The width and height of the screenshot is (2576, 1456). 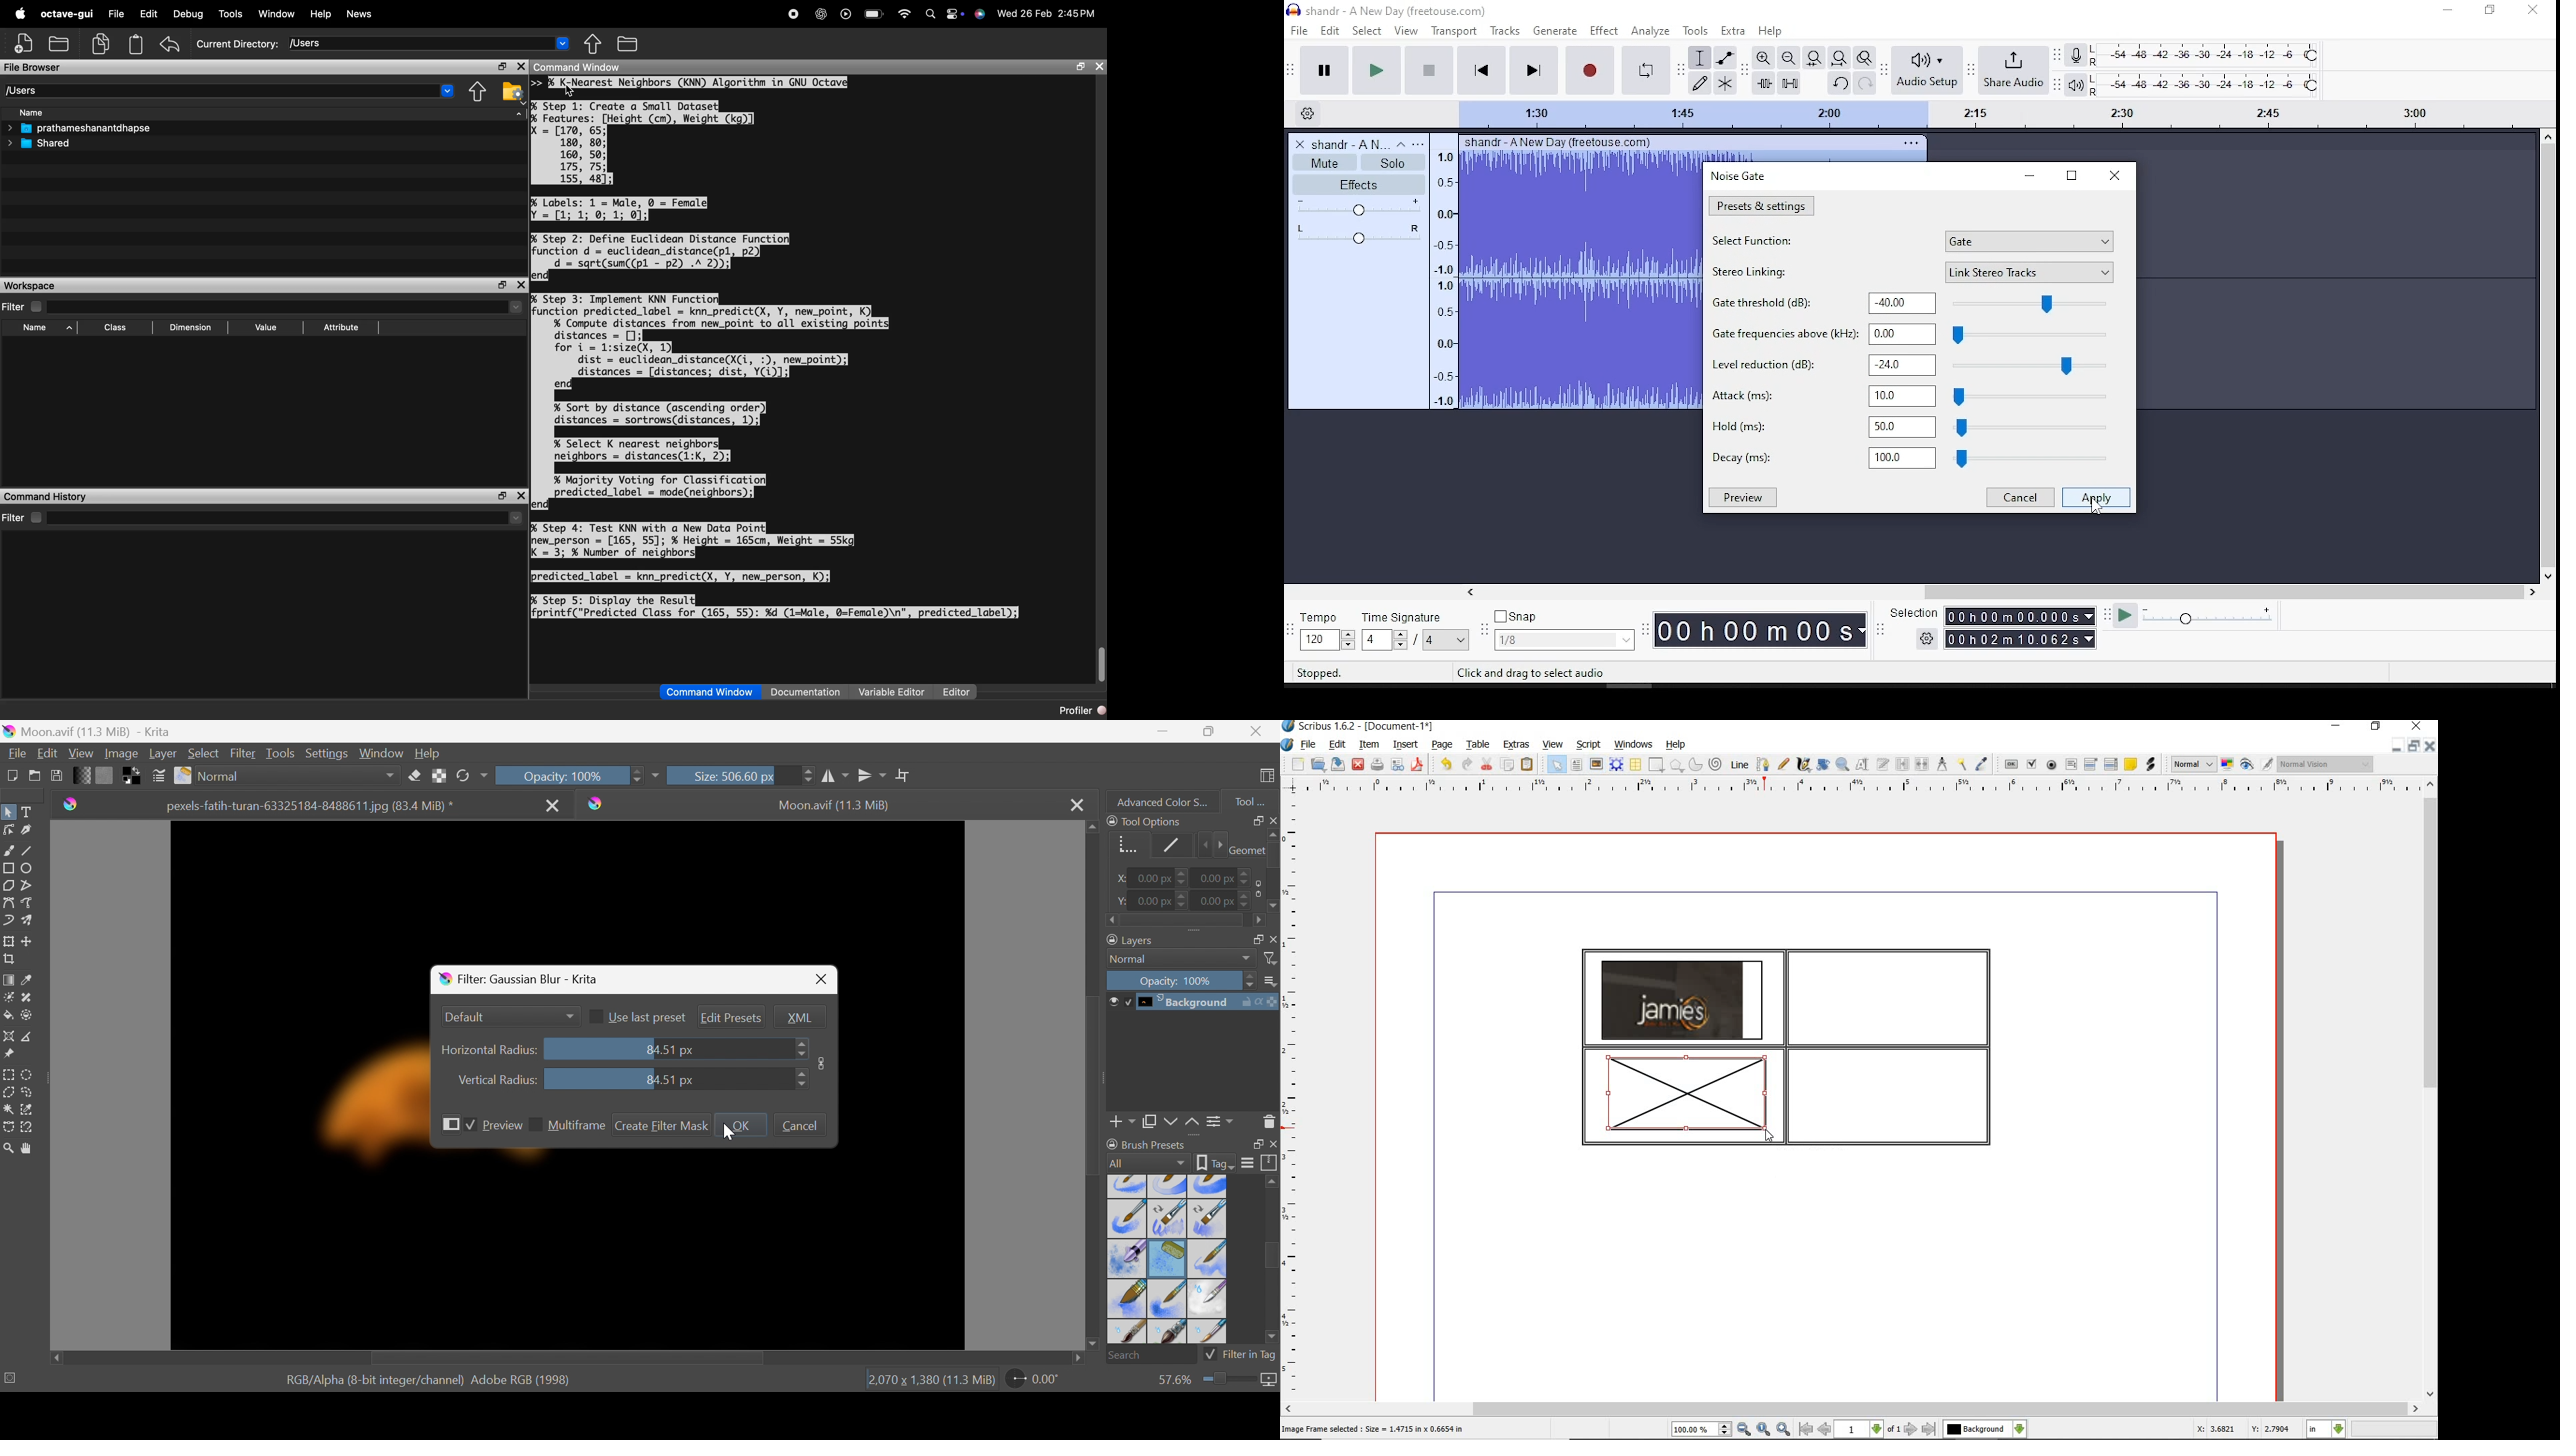 What do you see at coordinates (2111, 764) in the screenshot?
I see `PDF List Box` at bounding box center [2111, 764].